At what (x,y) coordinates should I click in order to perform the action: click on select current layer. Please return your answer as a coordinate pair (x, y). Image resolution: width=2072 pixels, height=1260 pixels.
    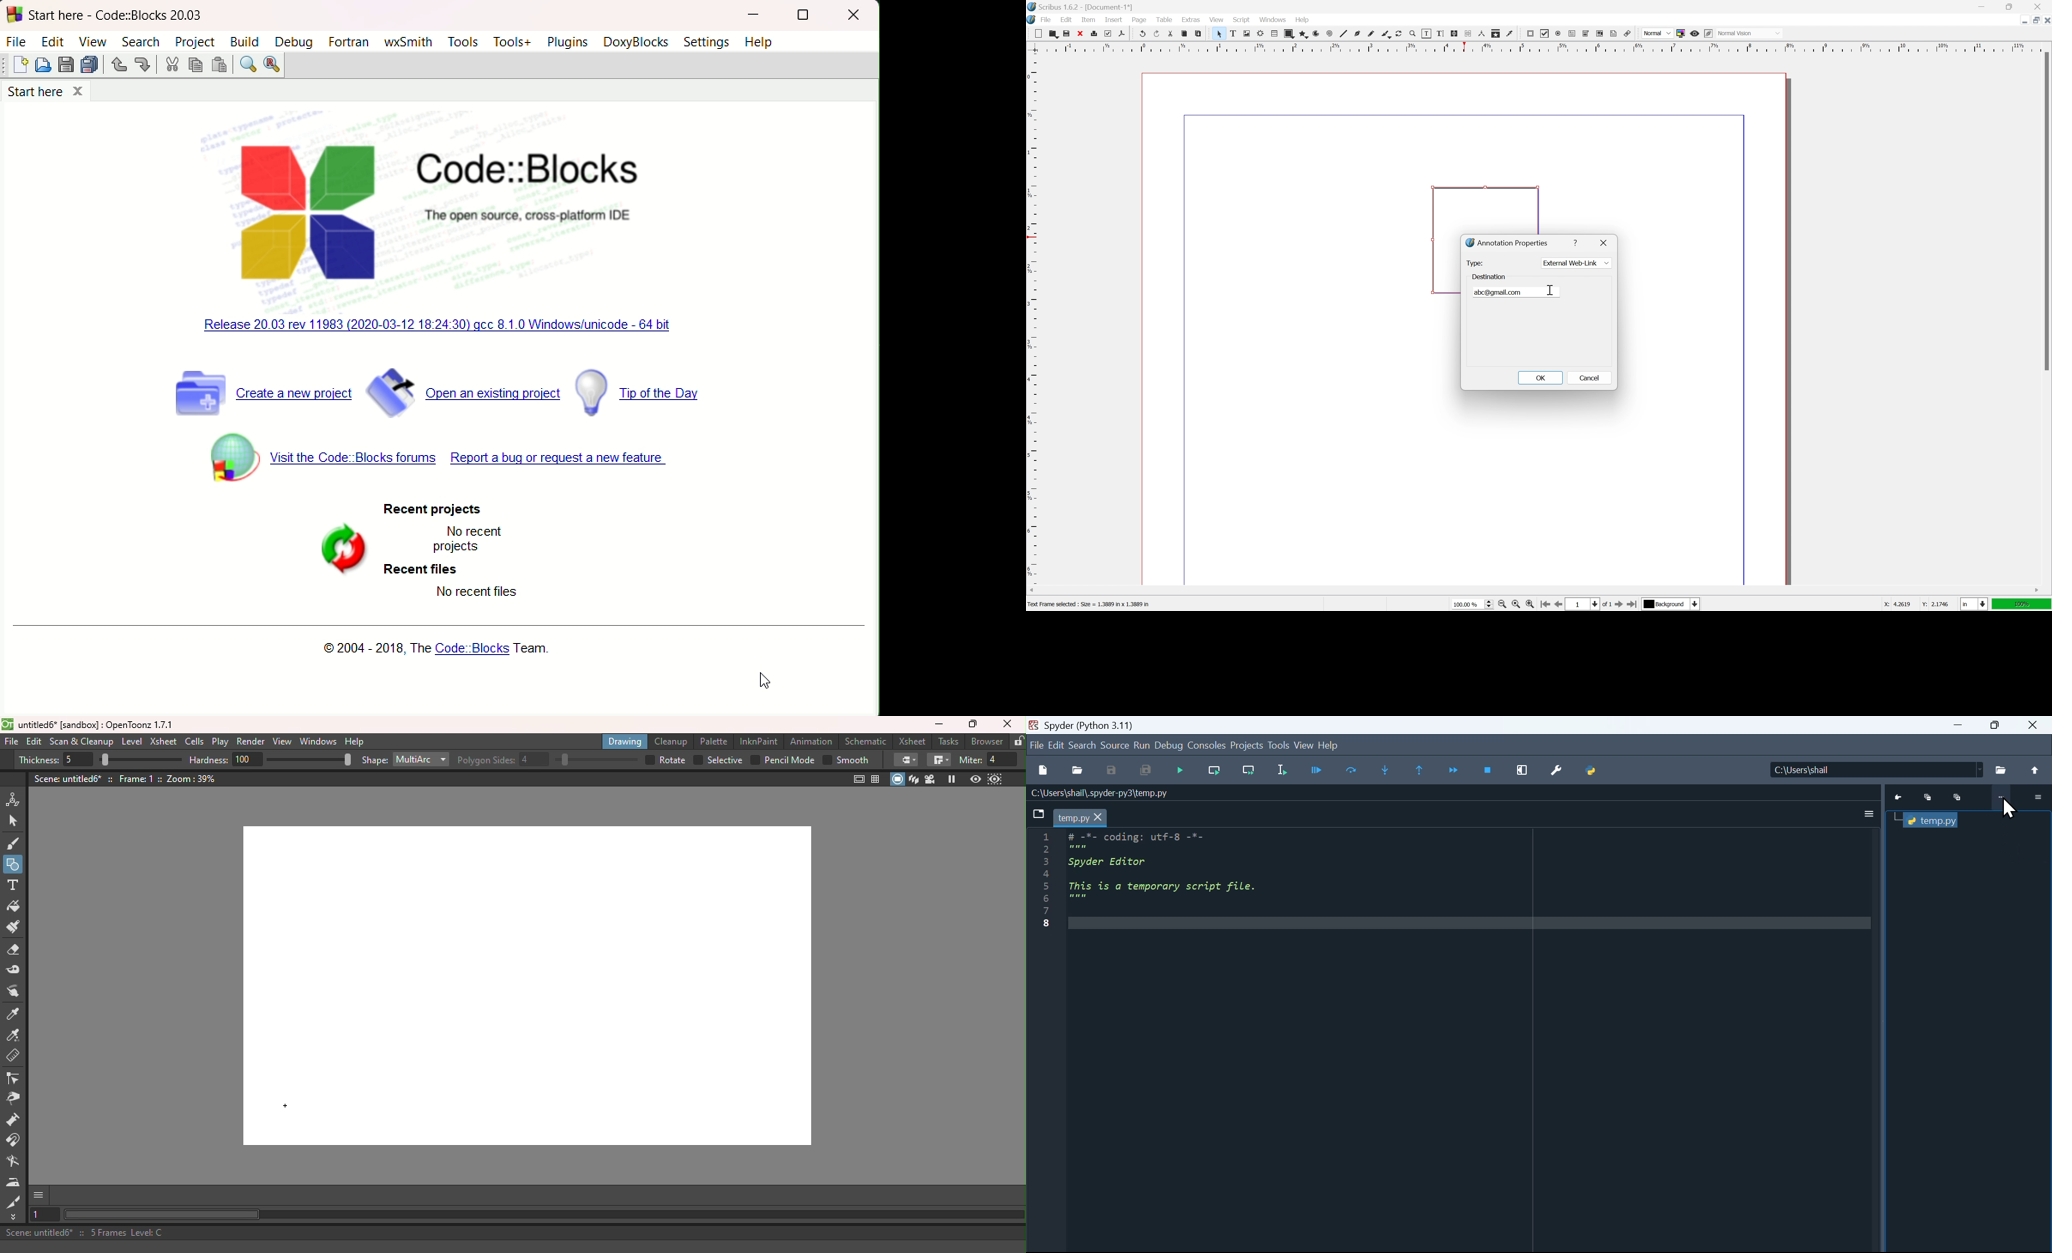
    Looking at the image, I should click on (1672, 605).